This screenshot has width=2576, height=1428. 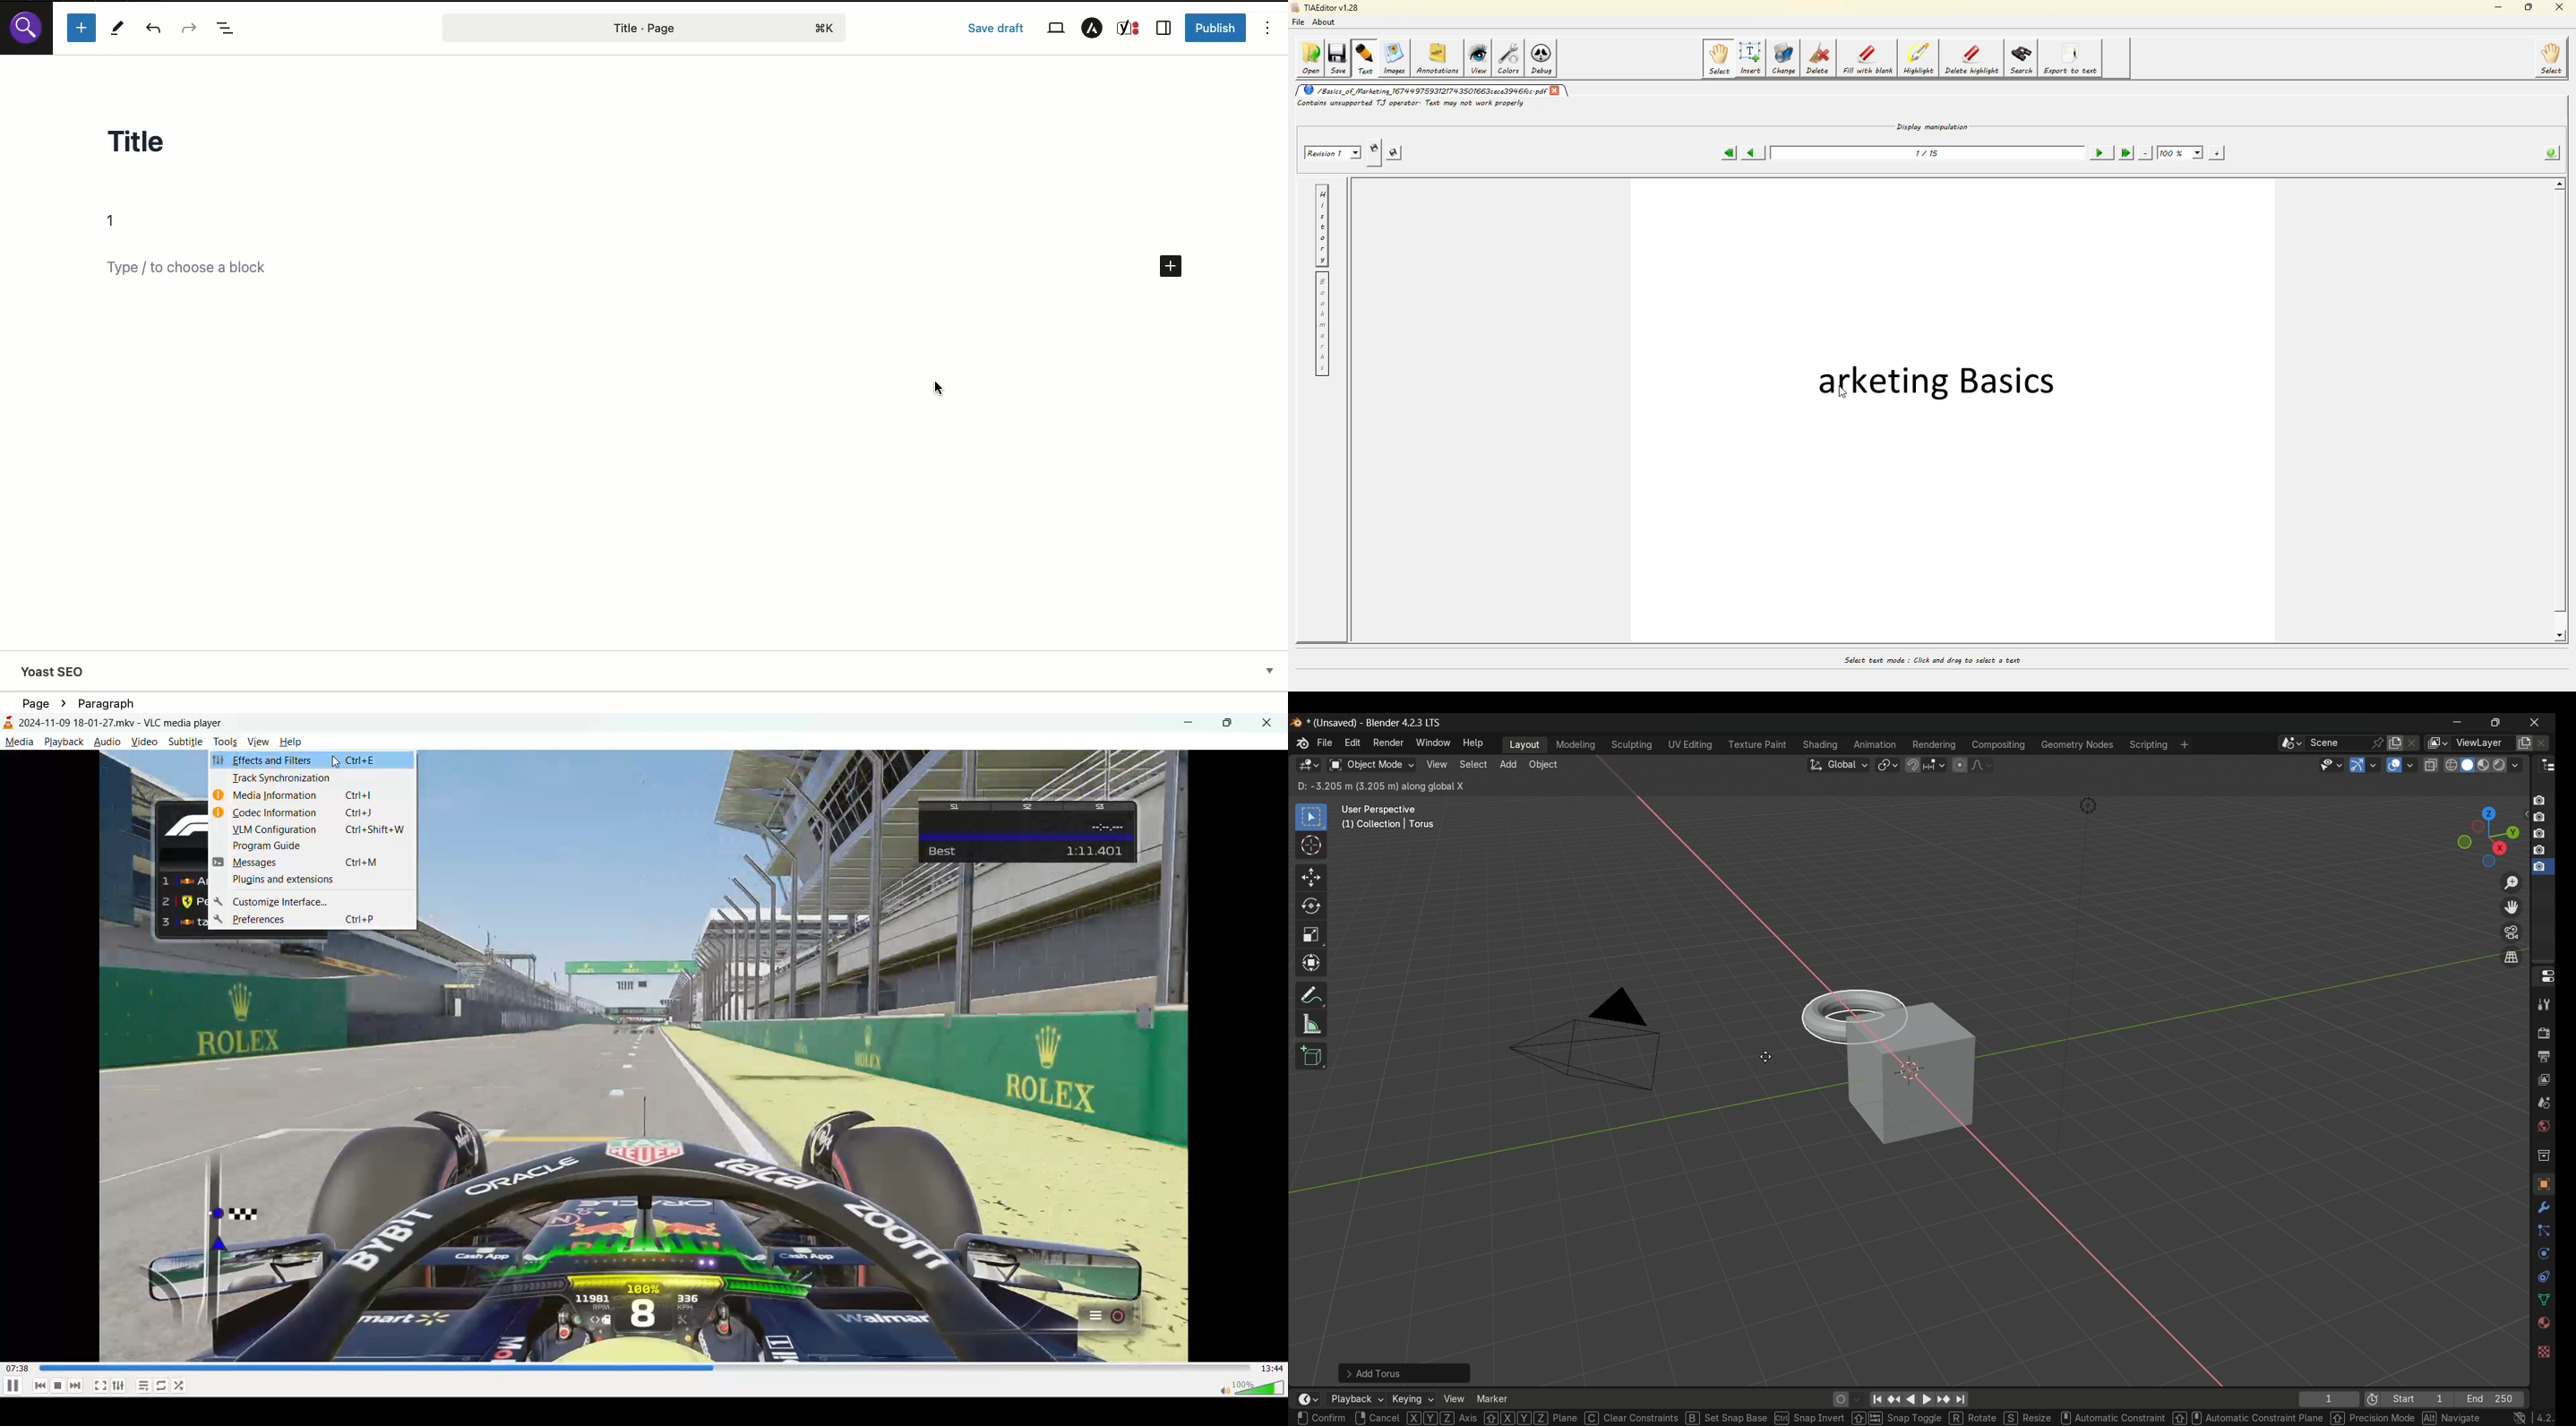 I want to click on select, so click(x=2553, y=59).